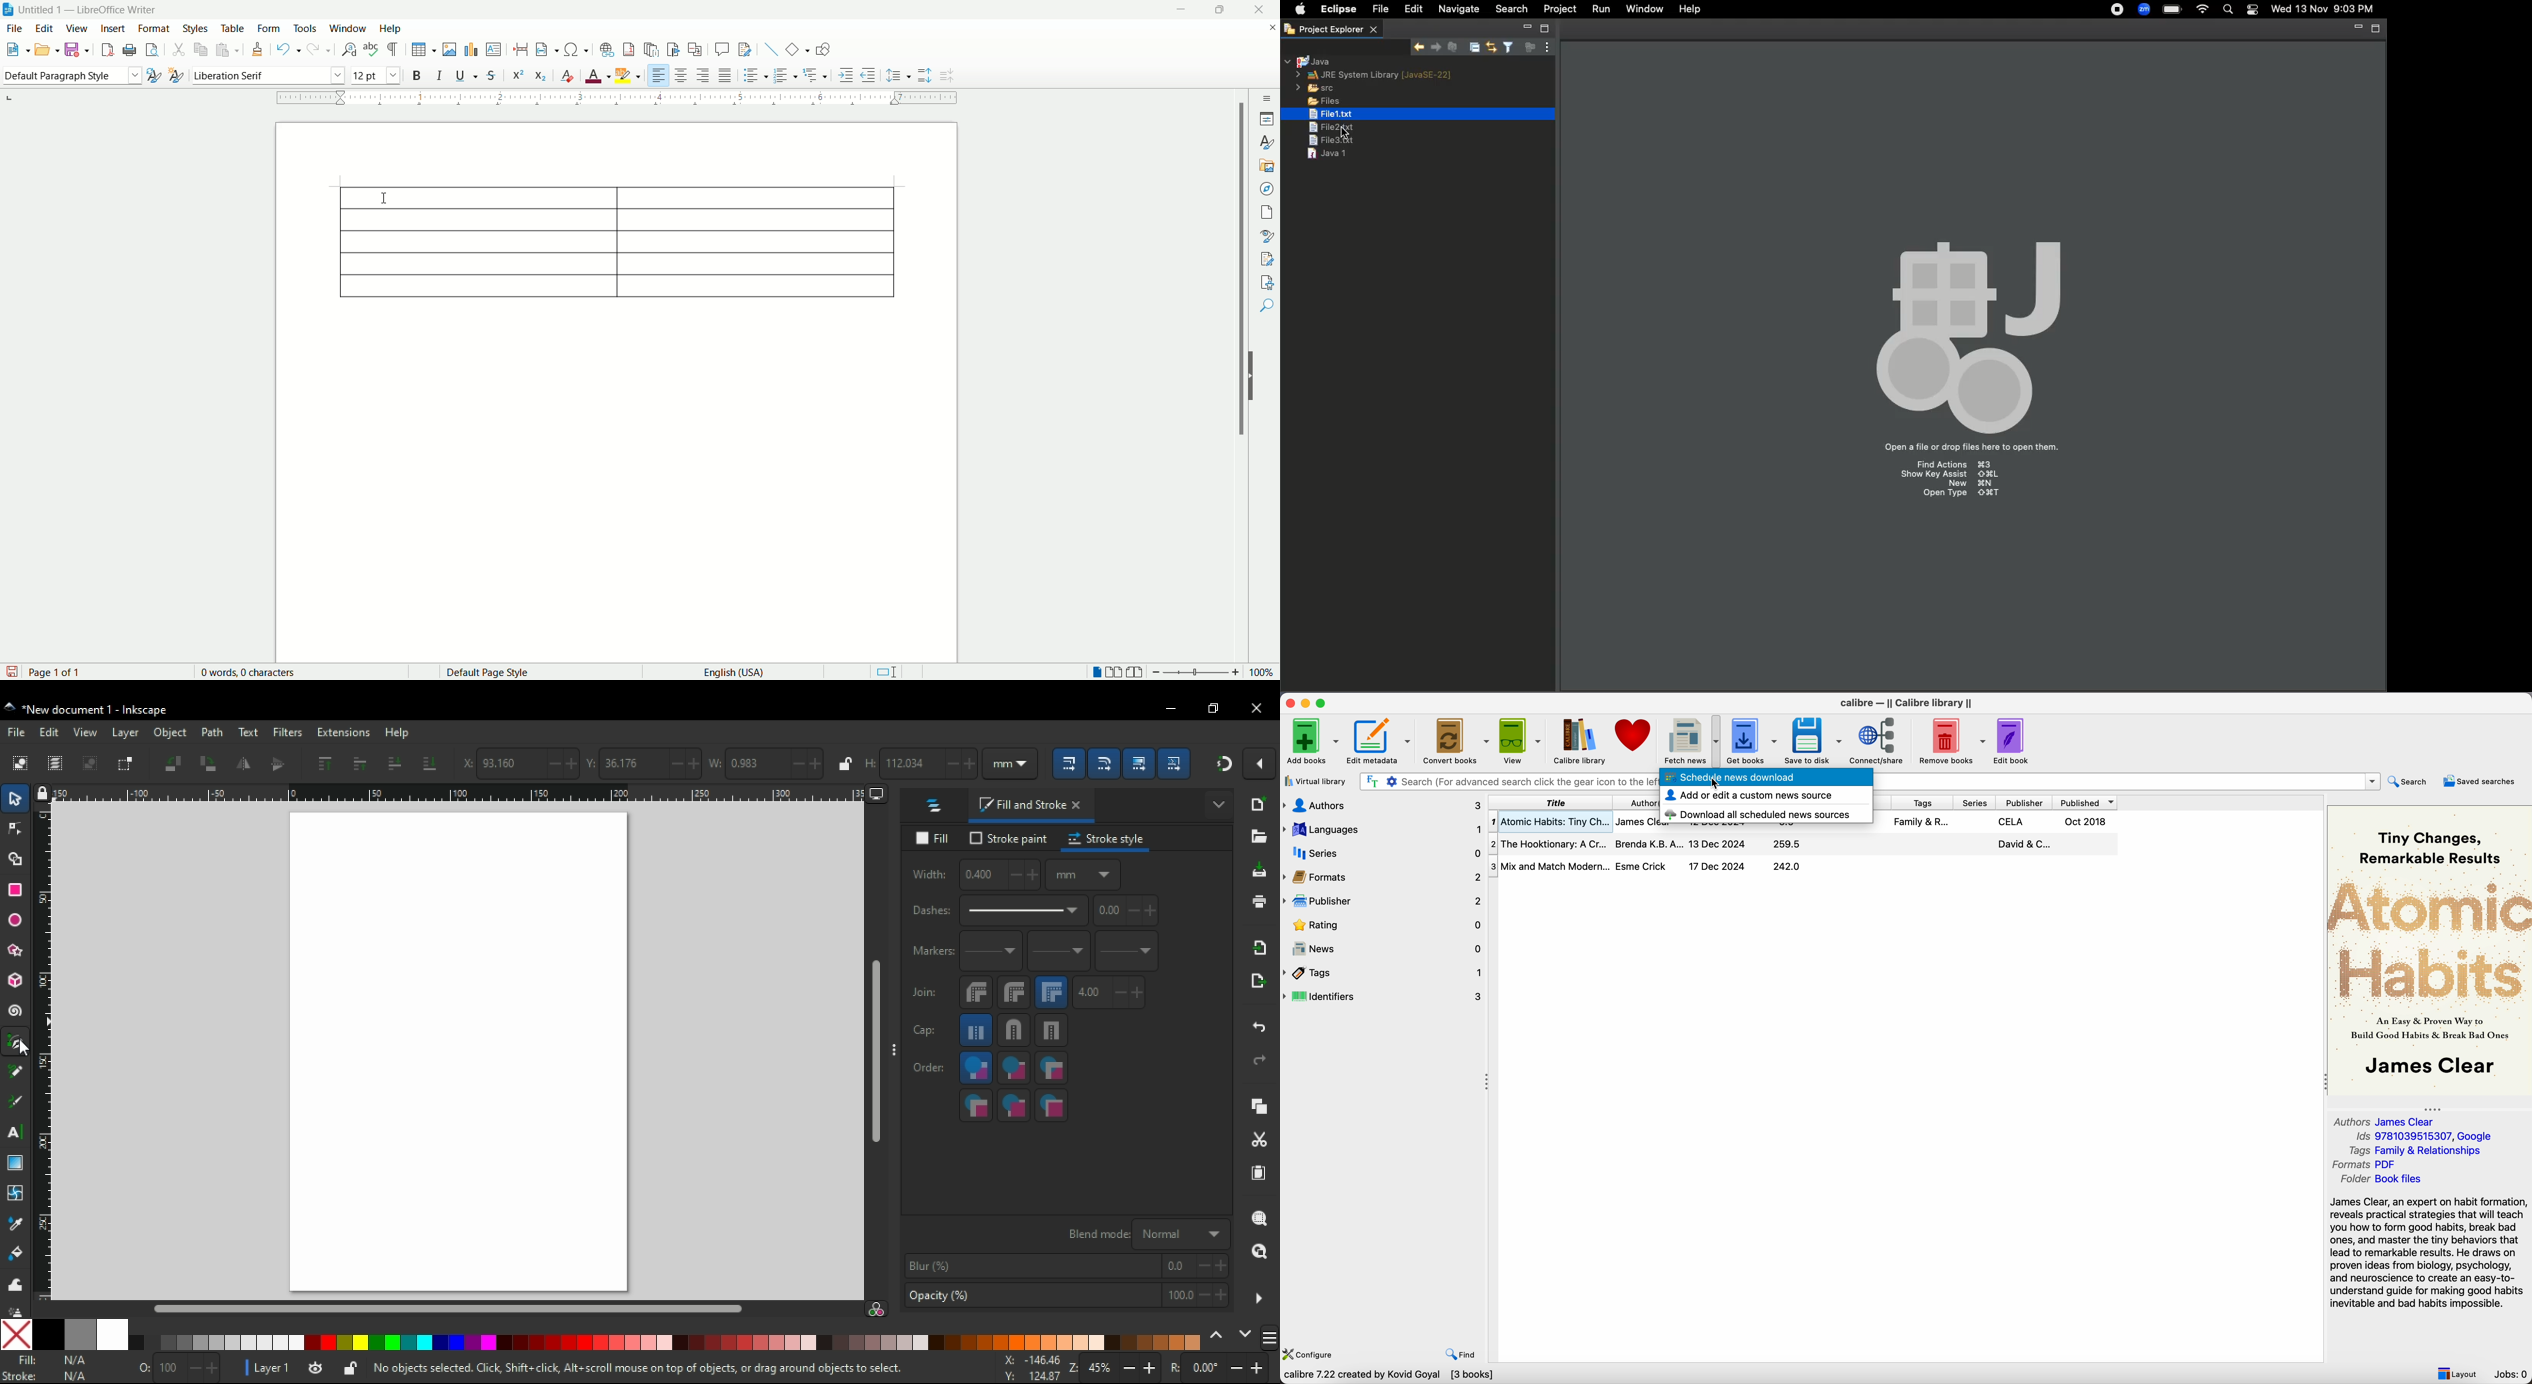 The image size is (2548, 1400). I want to click on Formats Pdf, so click(2367, 1165).